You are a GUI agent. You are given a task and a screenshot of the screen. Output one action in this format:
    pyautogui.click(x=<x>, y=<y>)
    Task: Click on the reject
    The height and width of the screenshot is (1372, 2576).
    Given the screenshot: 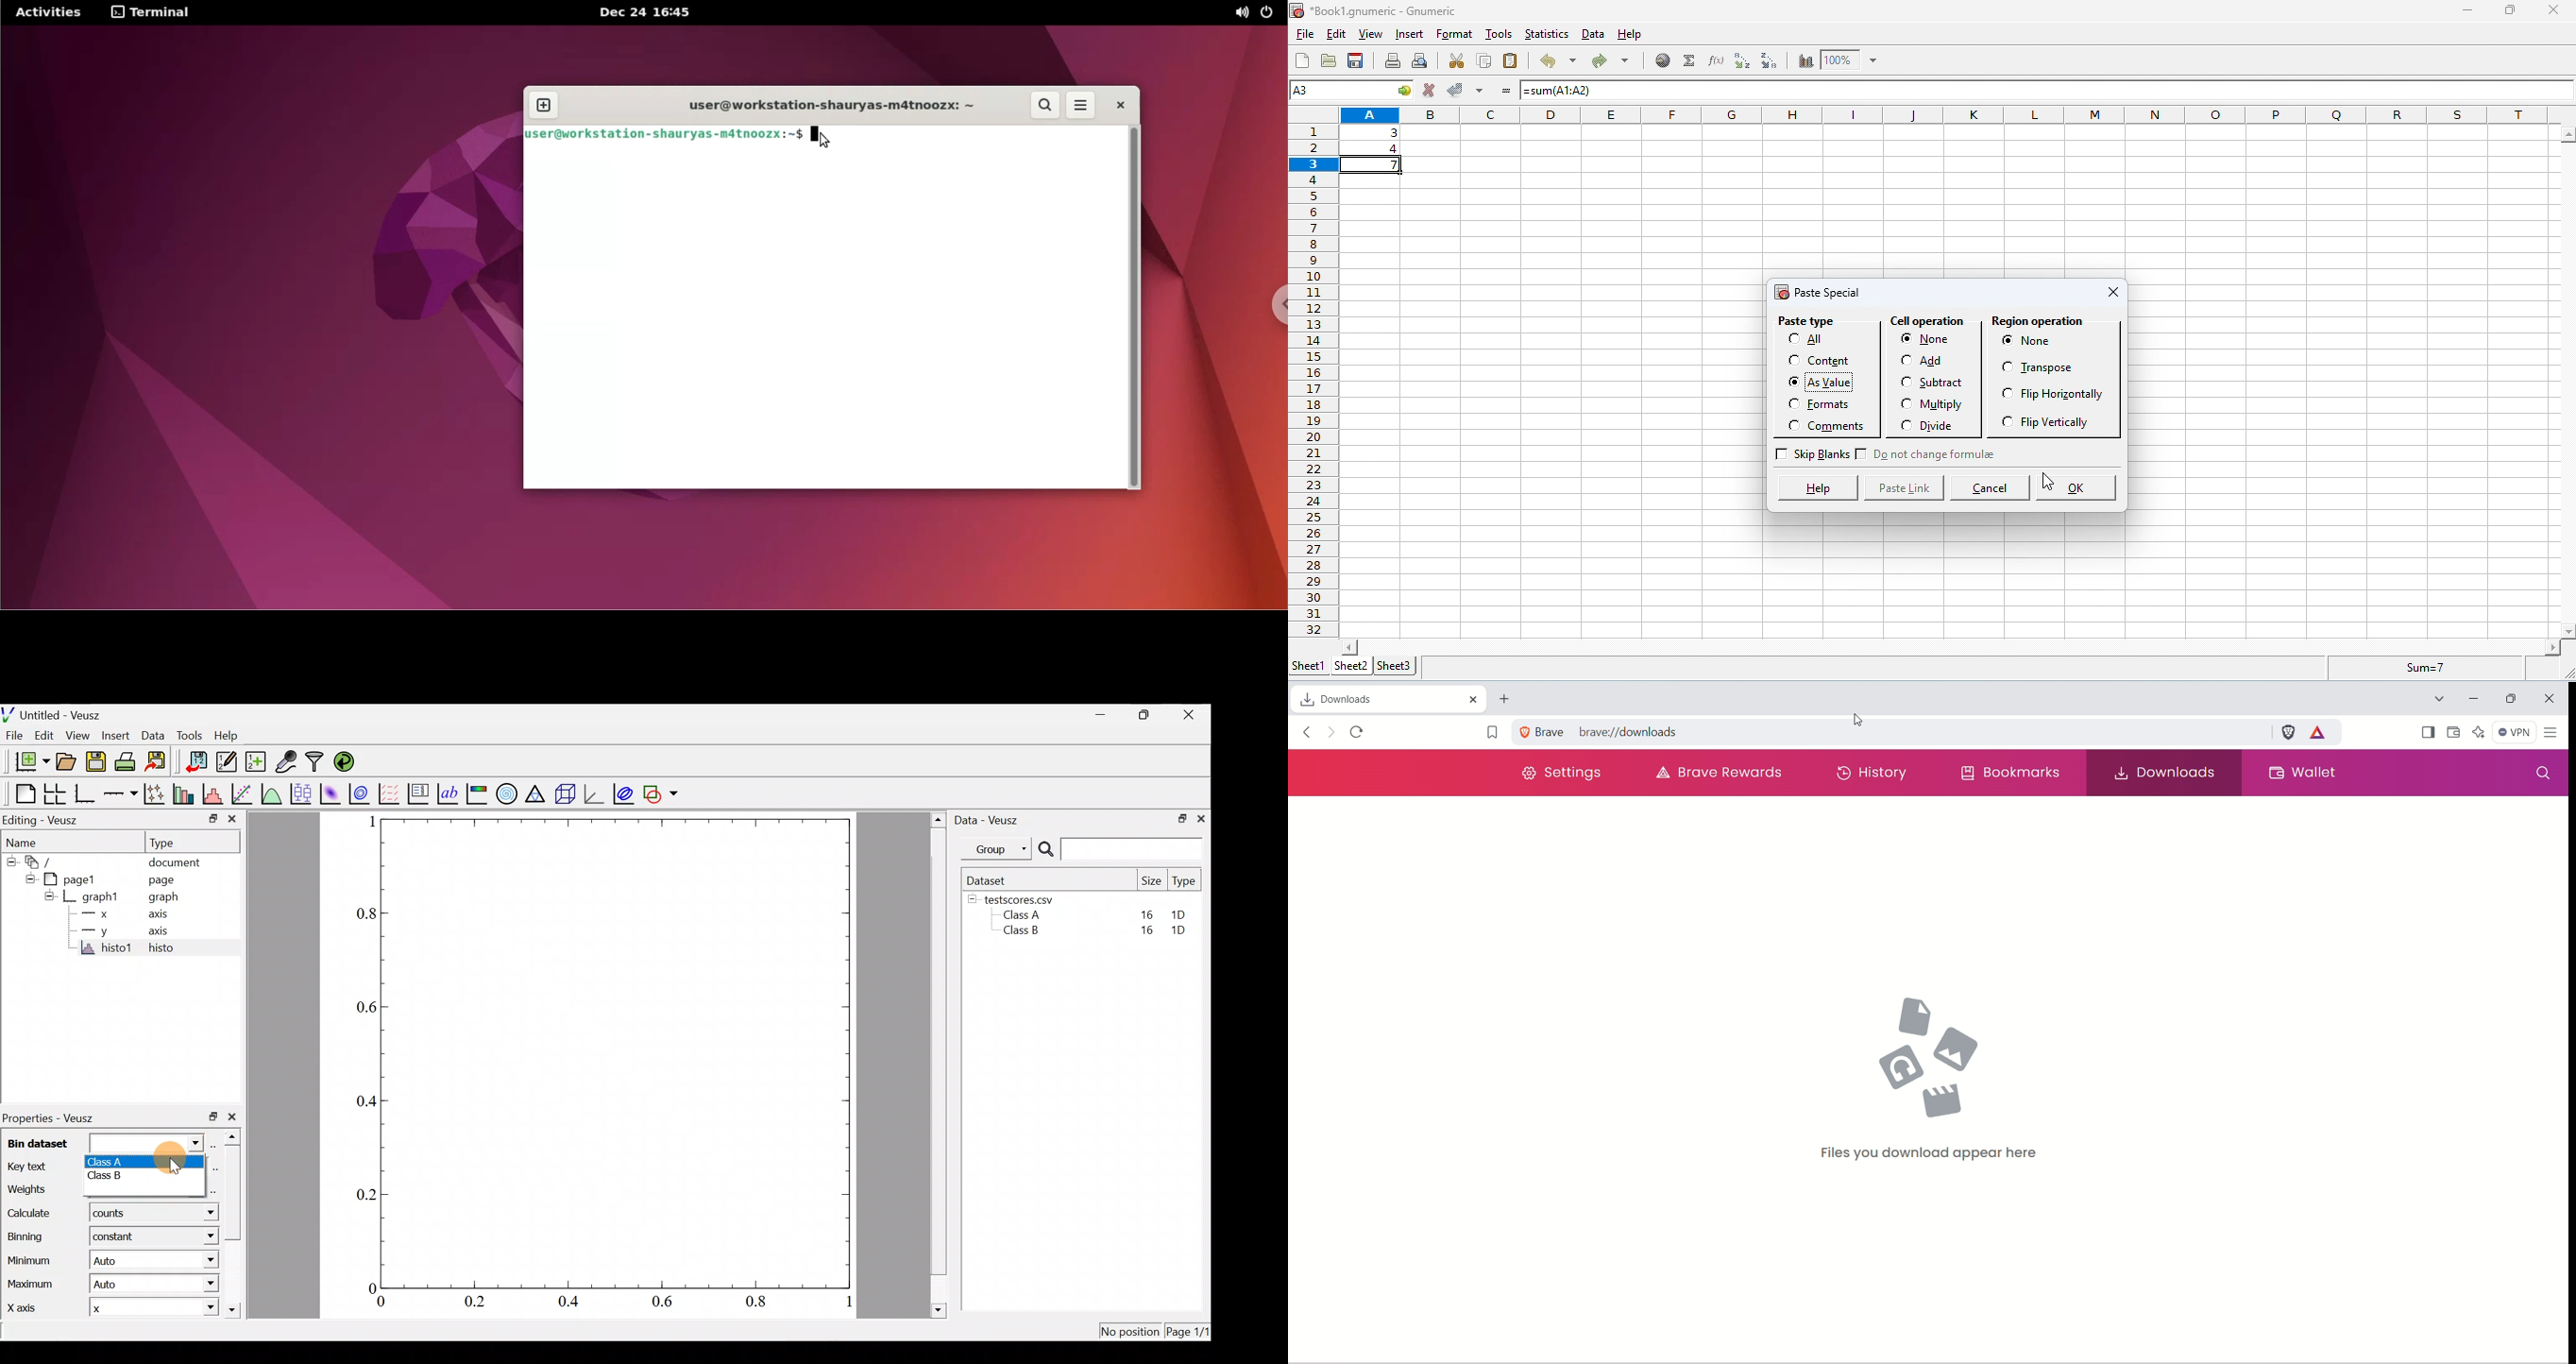 What is the action you would take?
    pyautogui.click(x=1429, y=90)
    